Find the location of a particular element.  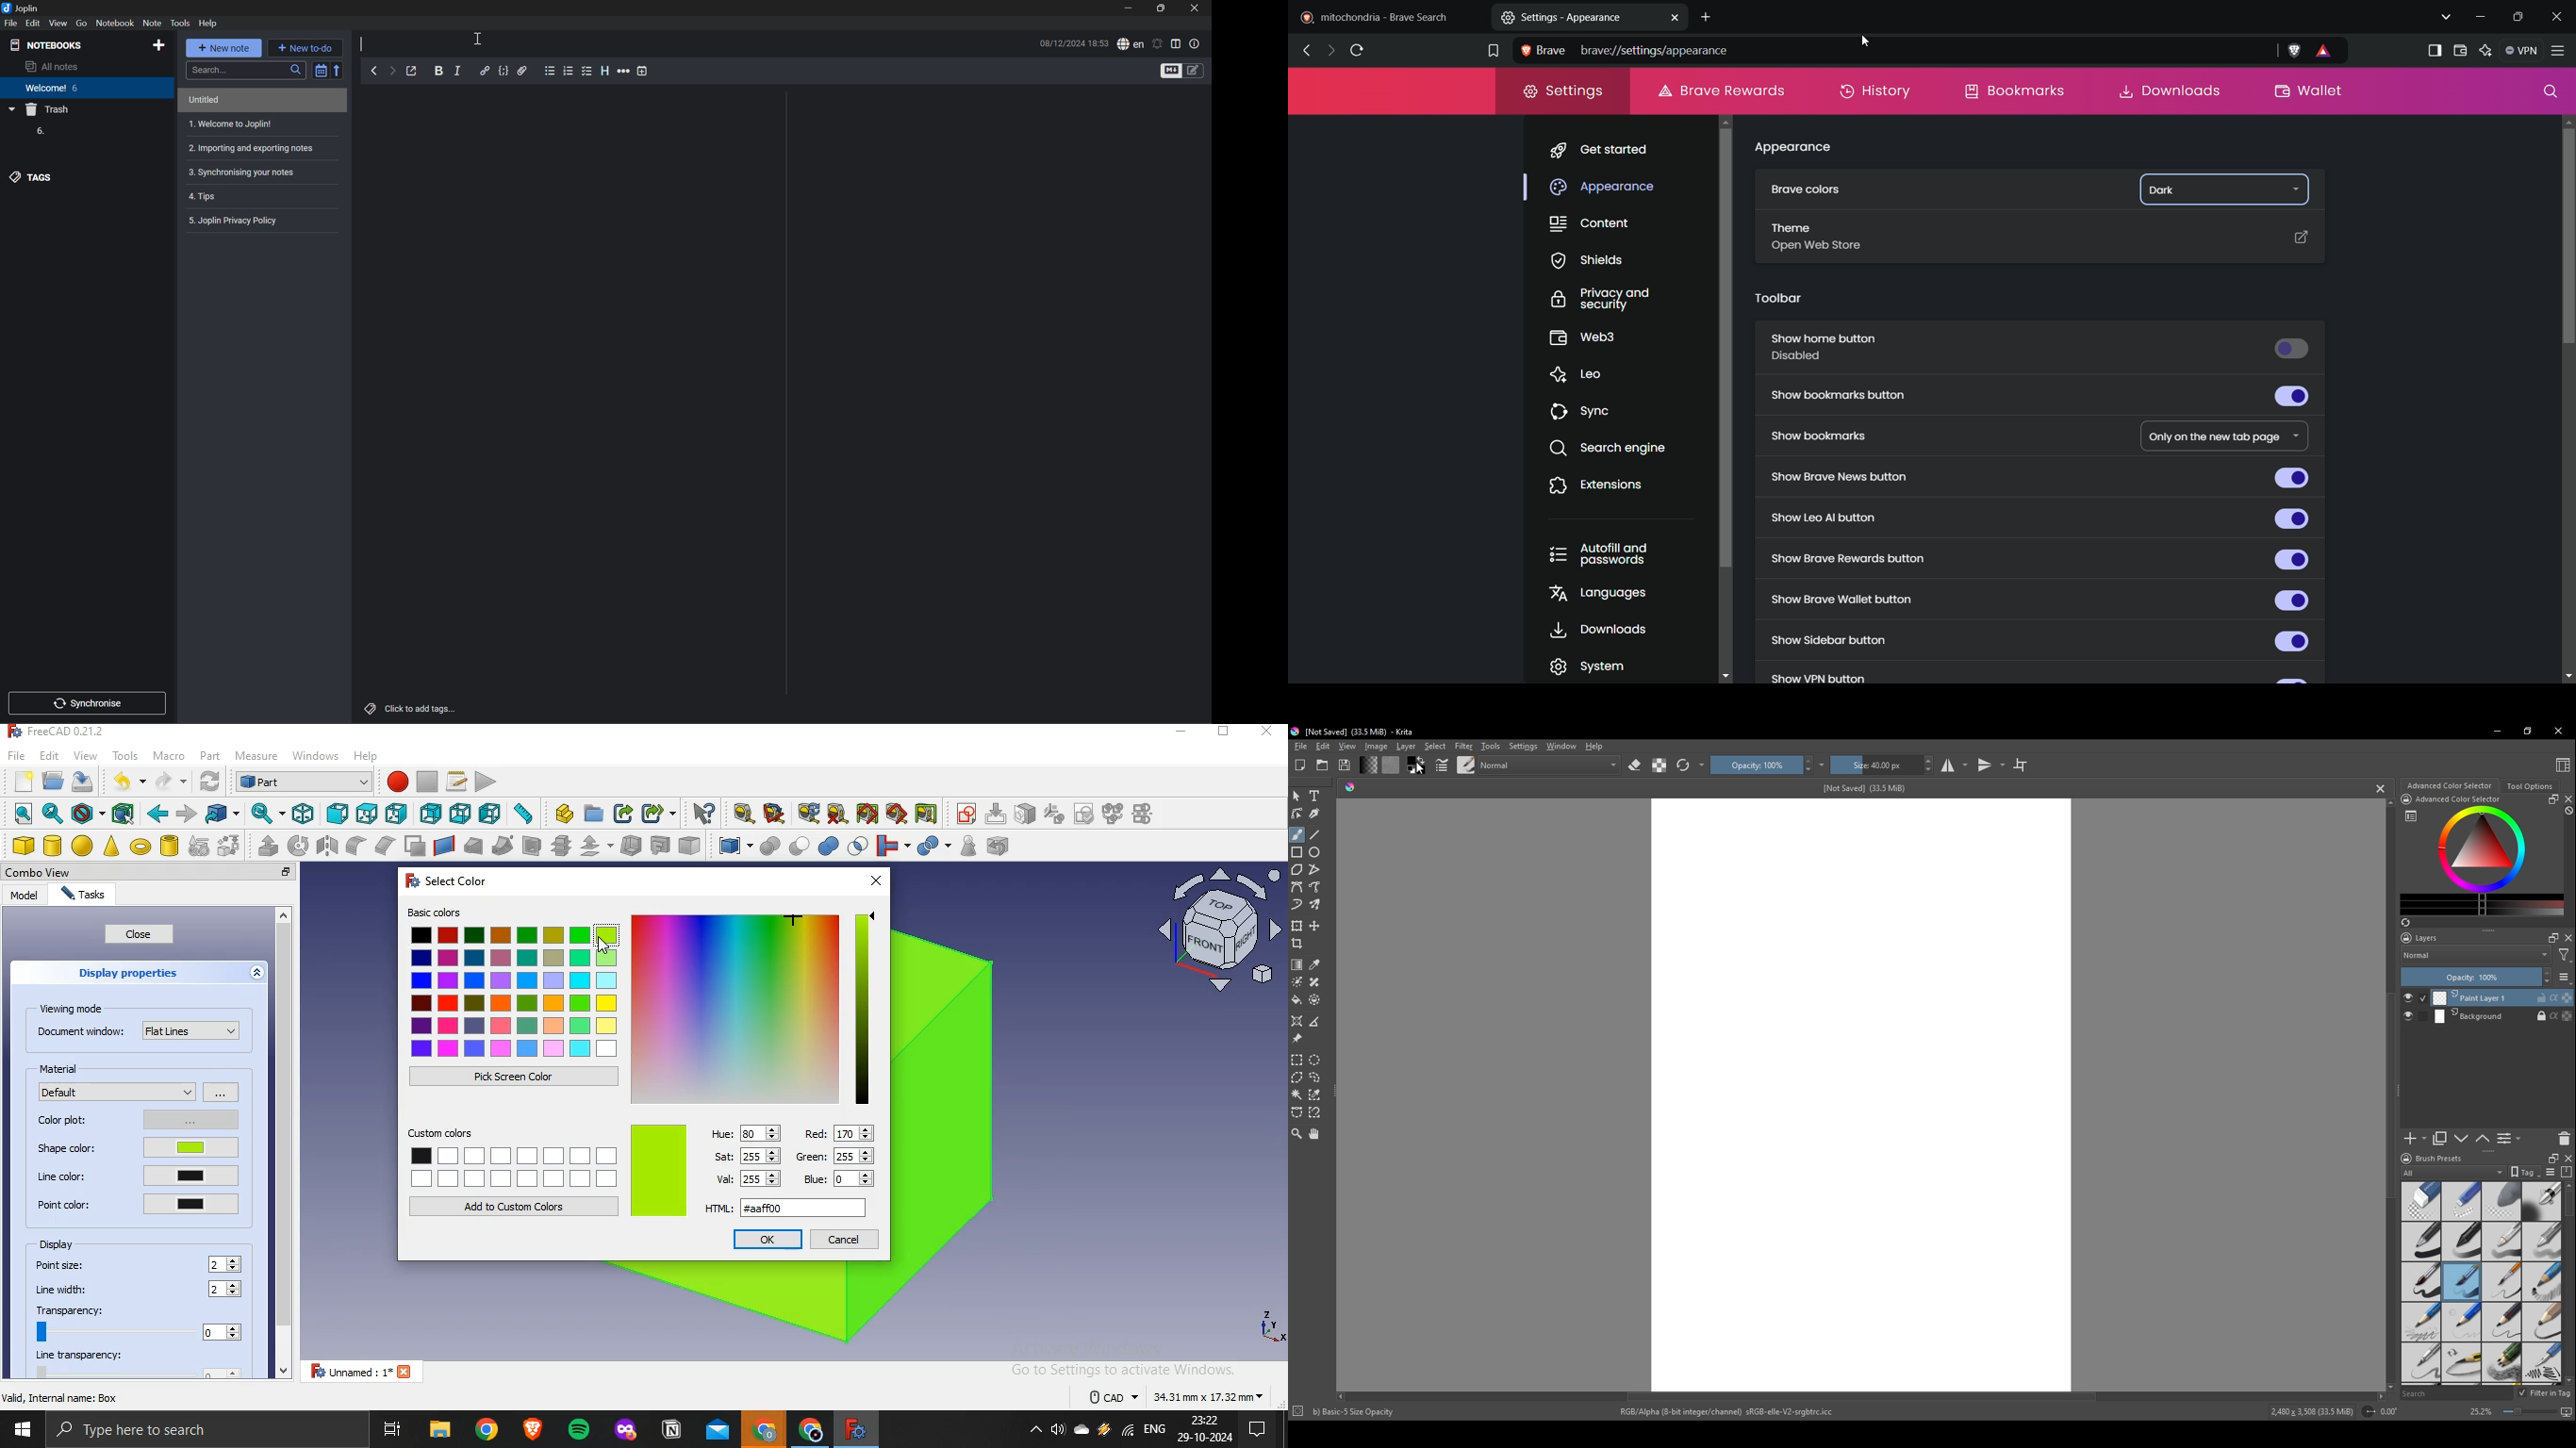

maximize is located at coordinates (2551, 937).